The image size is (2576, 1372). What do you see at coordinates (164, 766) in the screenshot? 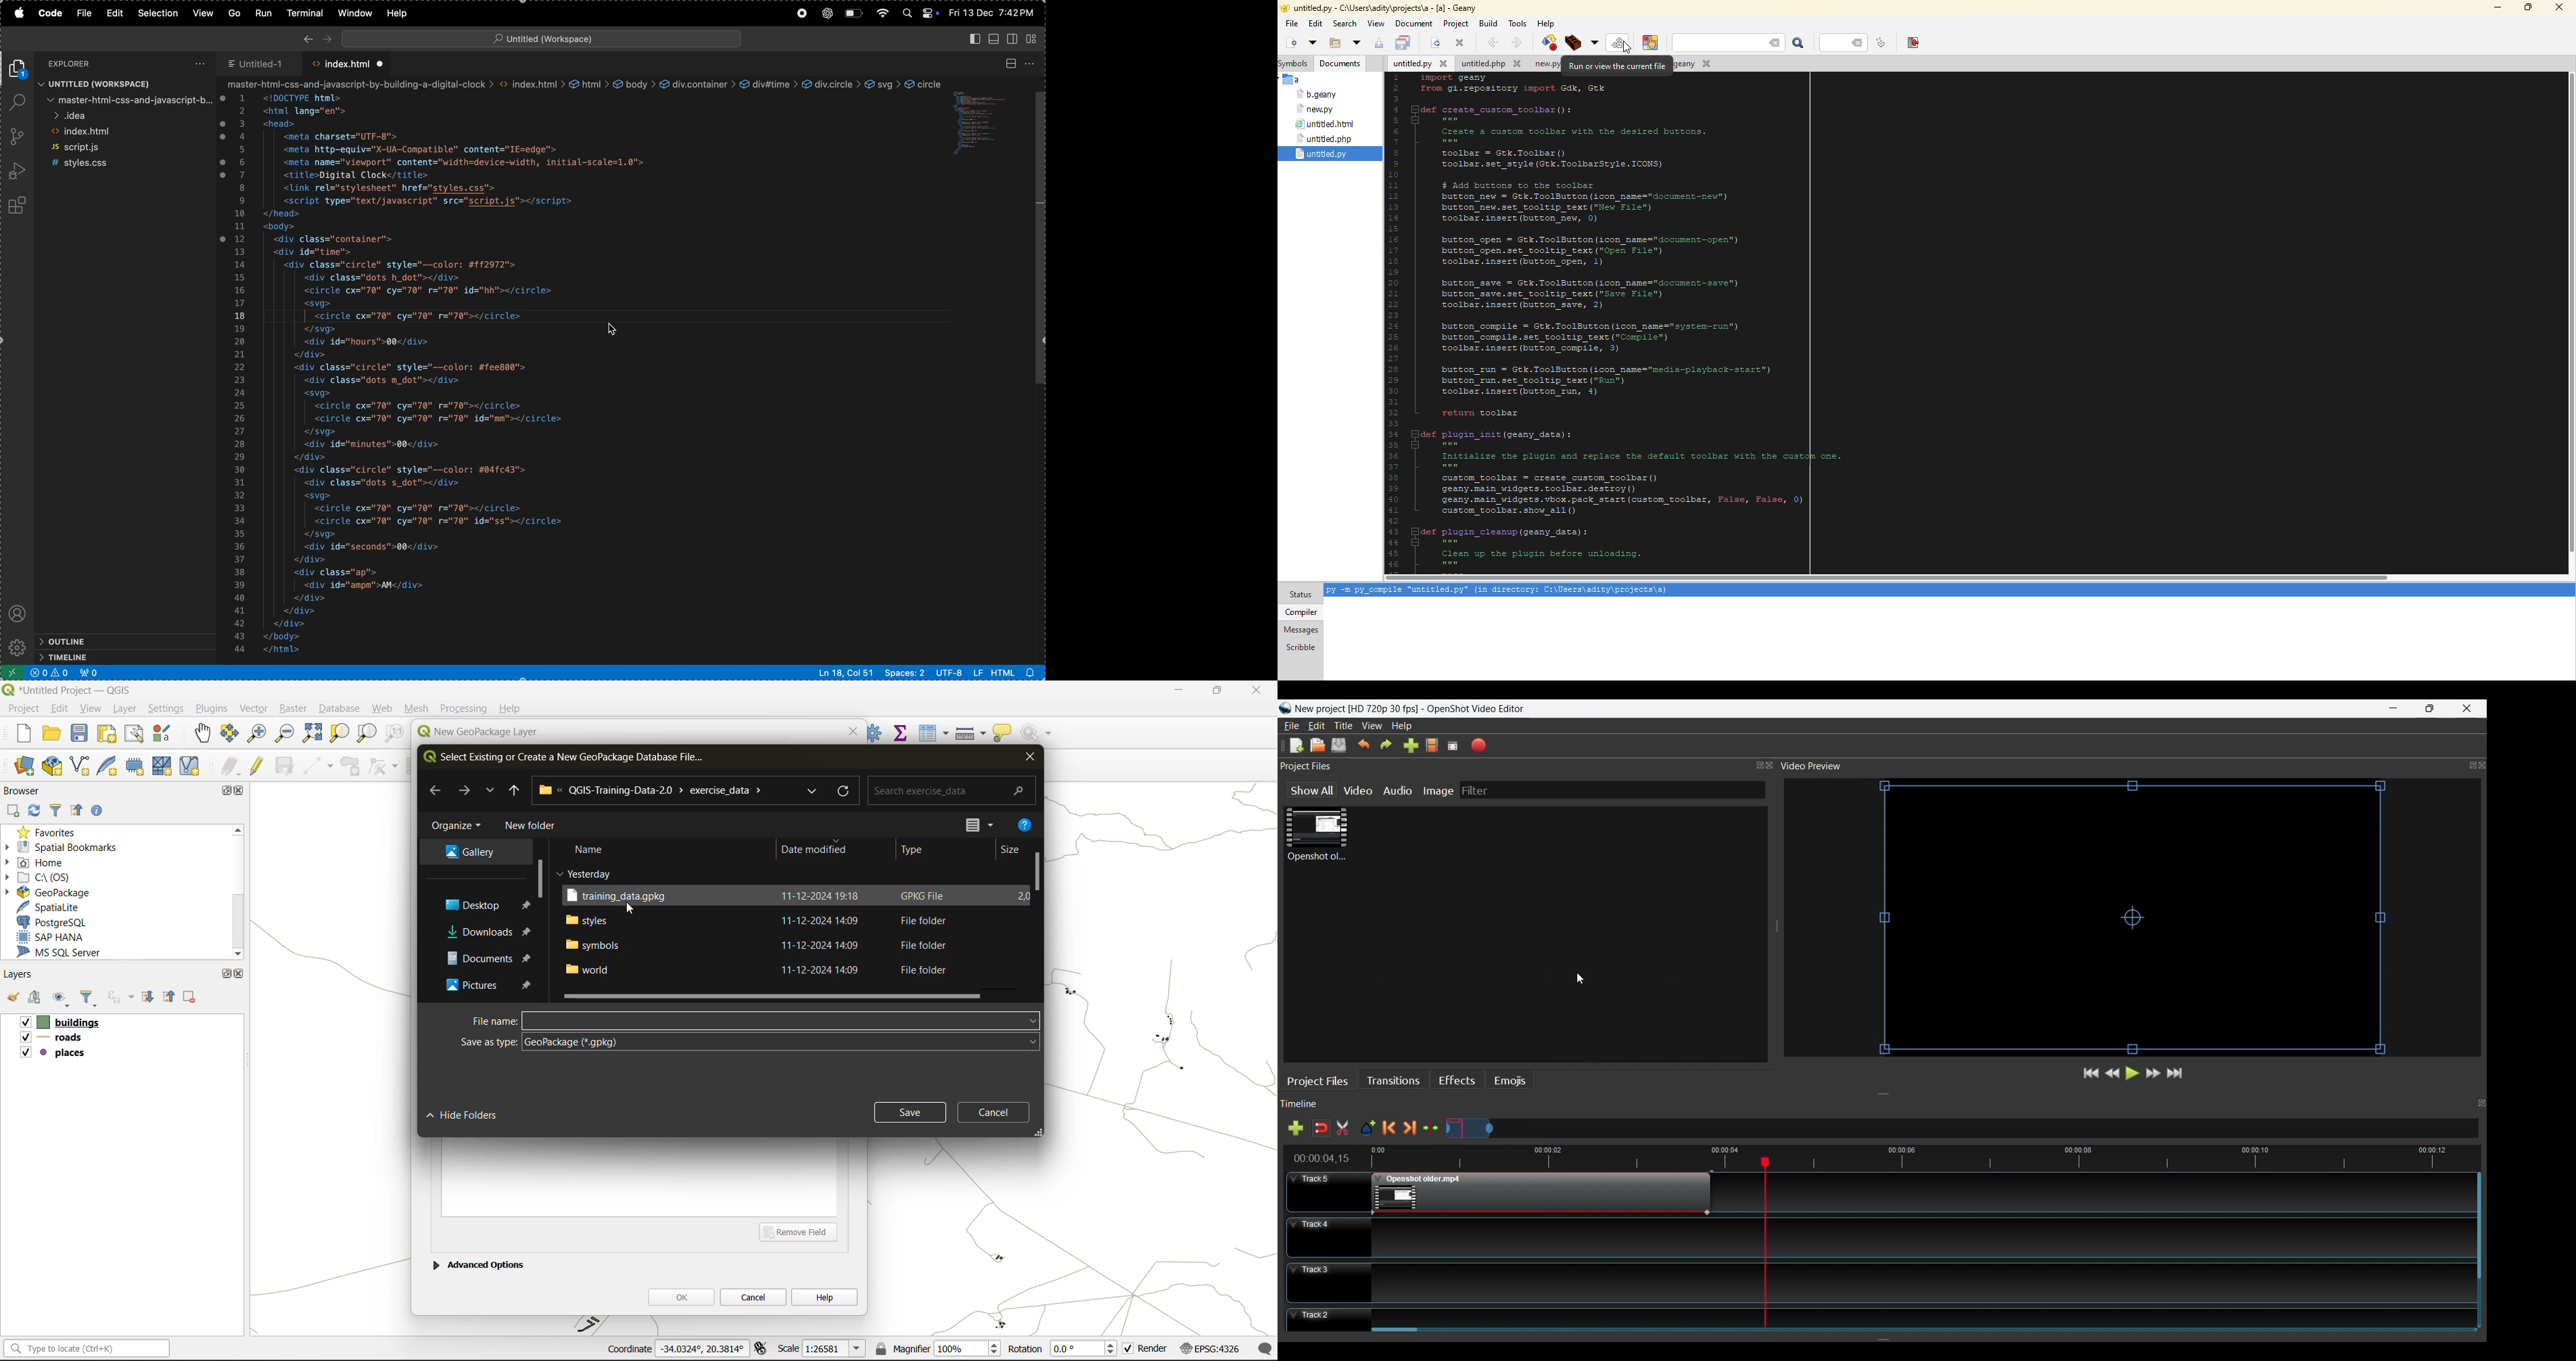
I see `mesh` at bounding box center [164, 766].